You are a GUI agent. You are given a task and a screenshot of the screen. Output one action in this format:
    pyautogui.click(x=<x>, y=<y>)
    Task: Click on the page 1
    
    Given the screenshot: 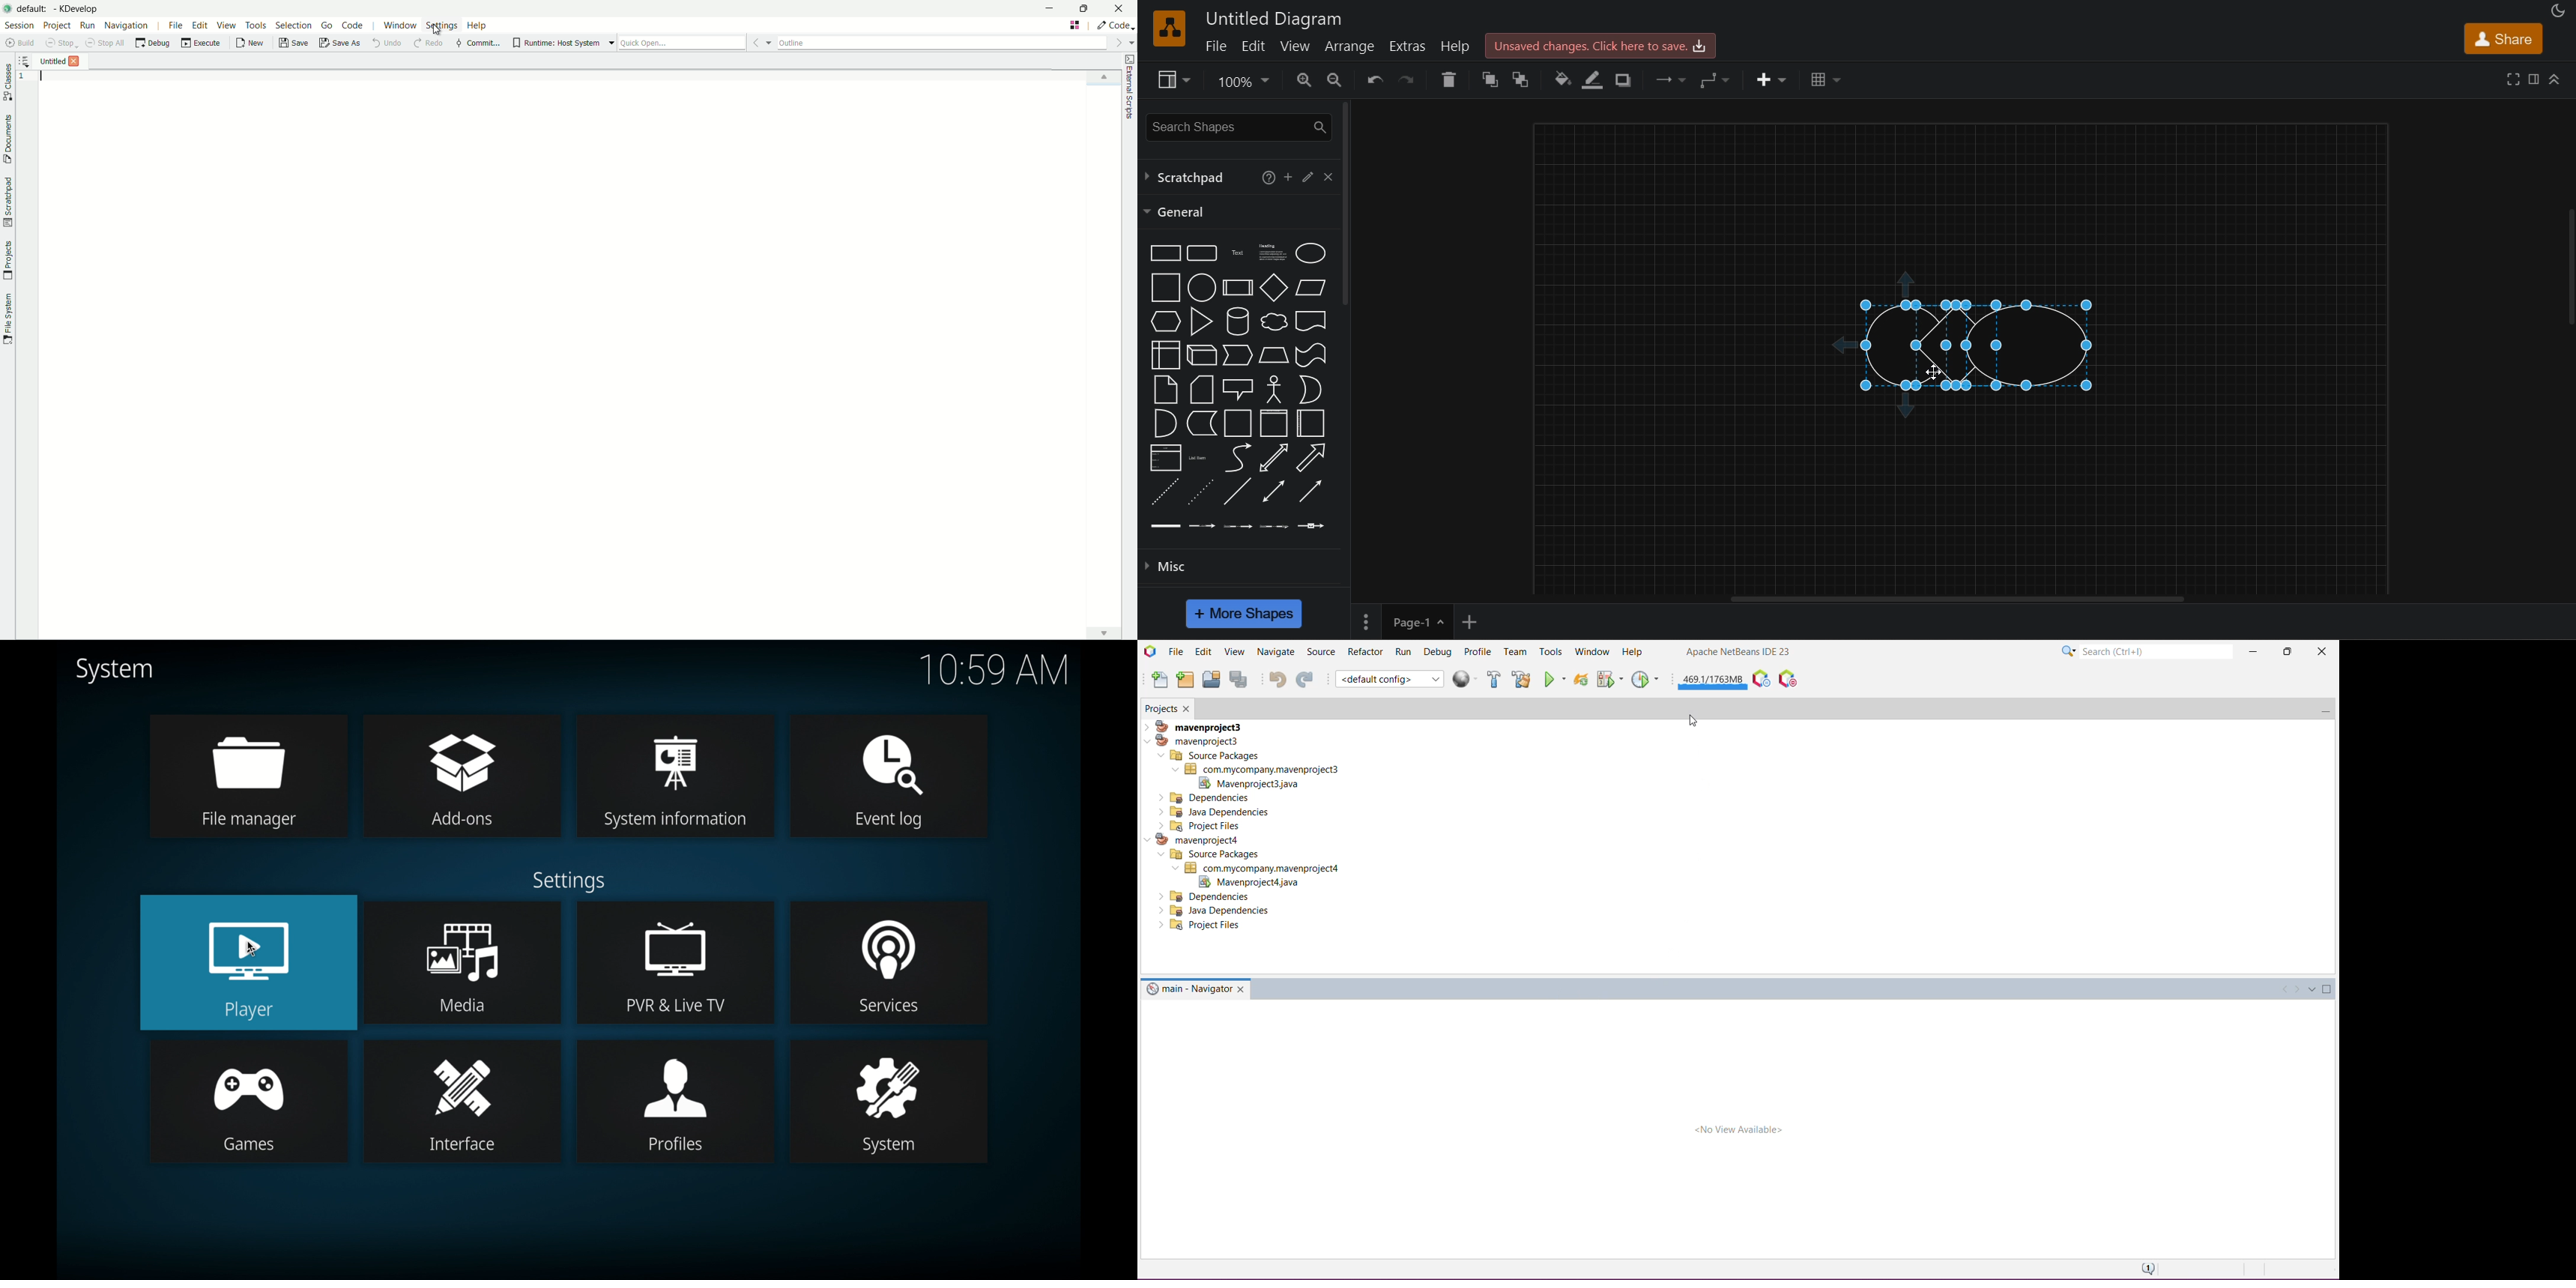 What is the action you would take?
    pyautogui.click(x=1418, y=621)
    